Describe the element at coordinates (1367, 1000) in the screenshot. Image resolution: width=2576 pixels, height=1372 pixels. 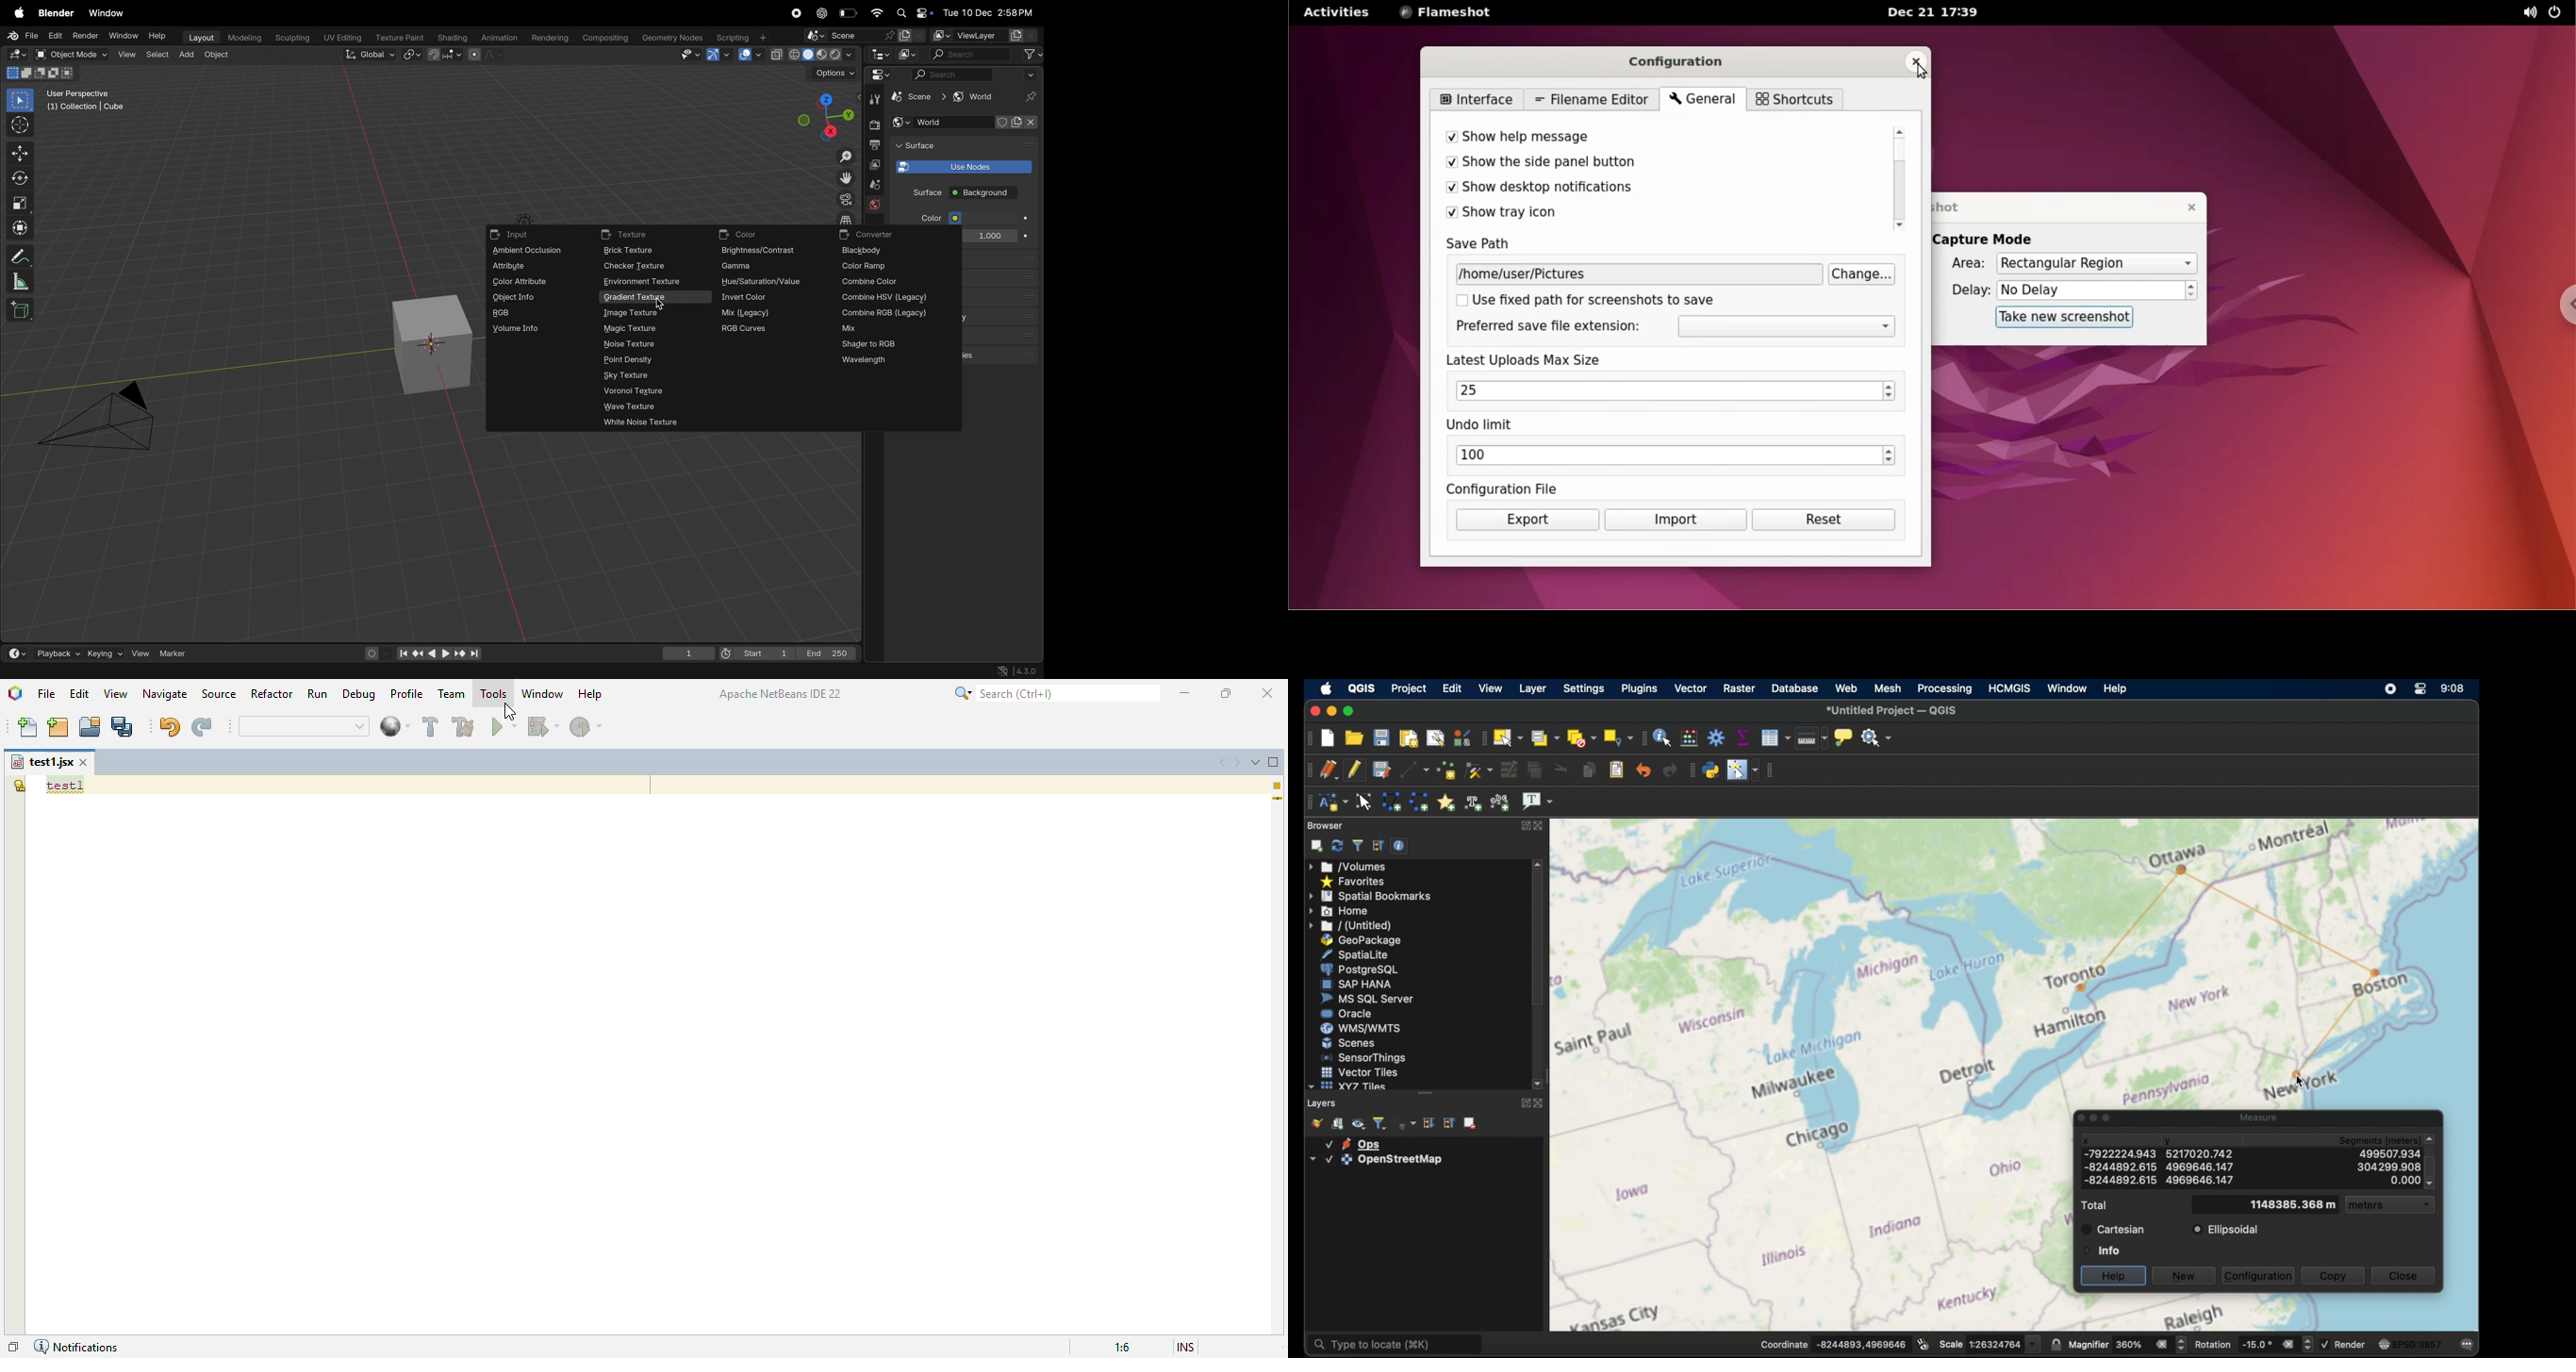
I see `ms sql server` at that location.